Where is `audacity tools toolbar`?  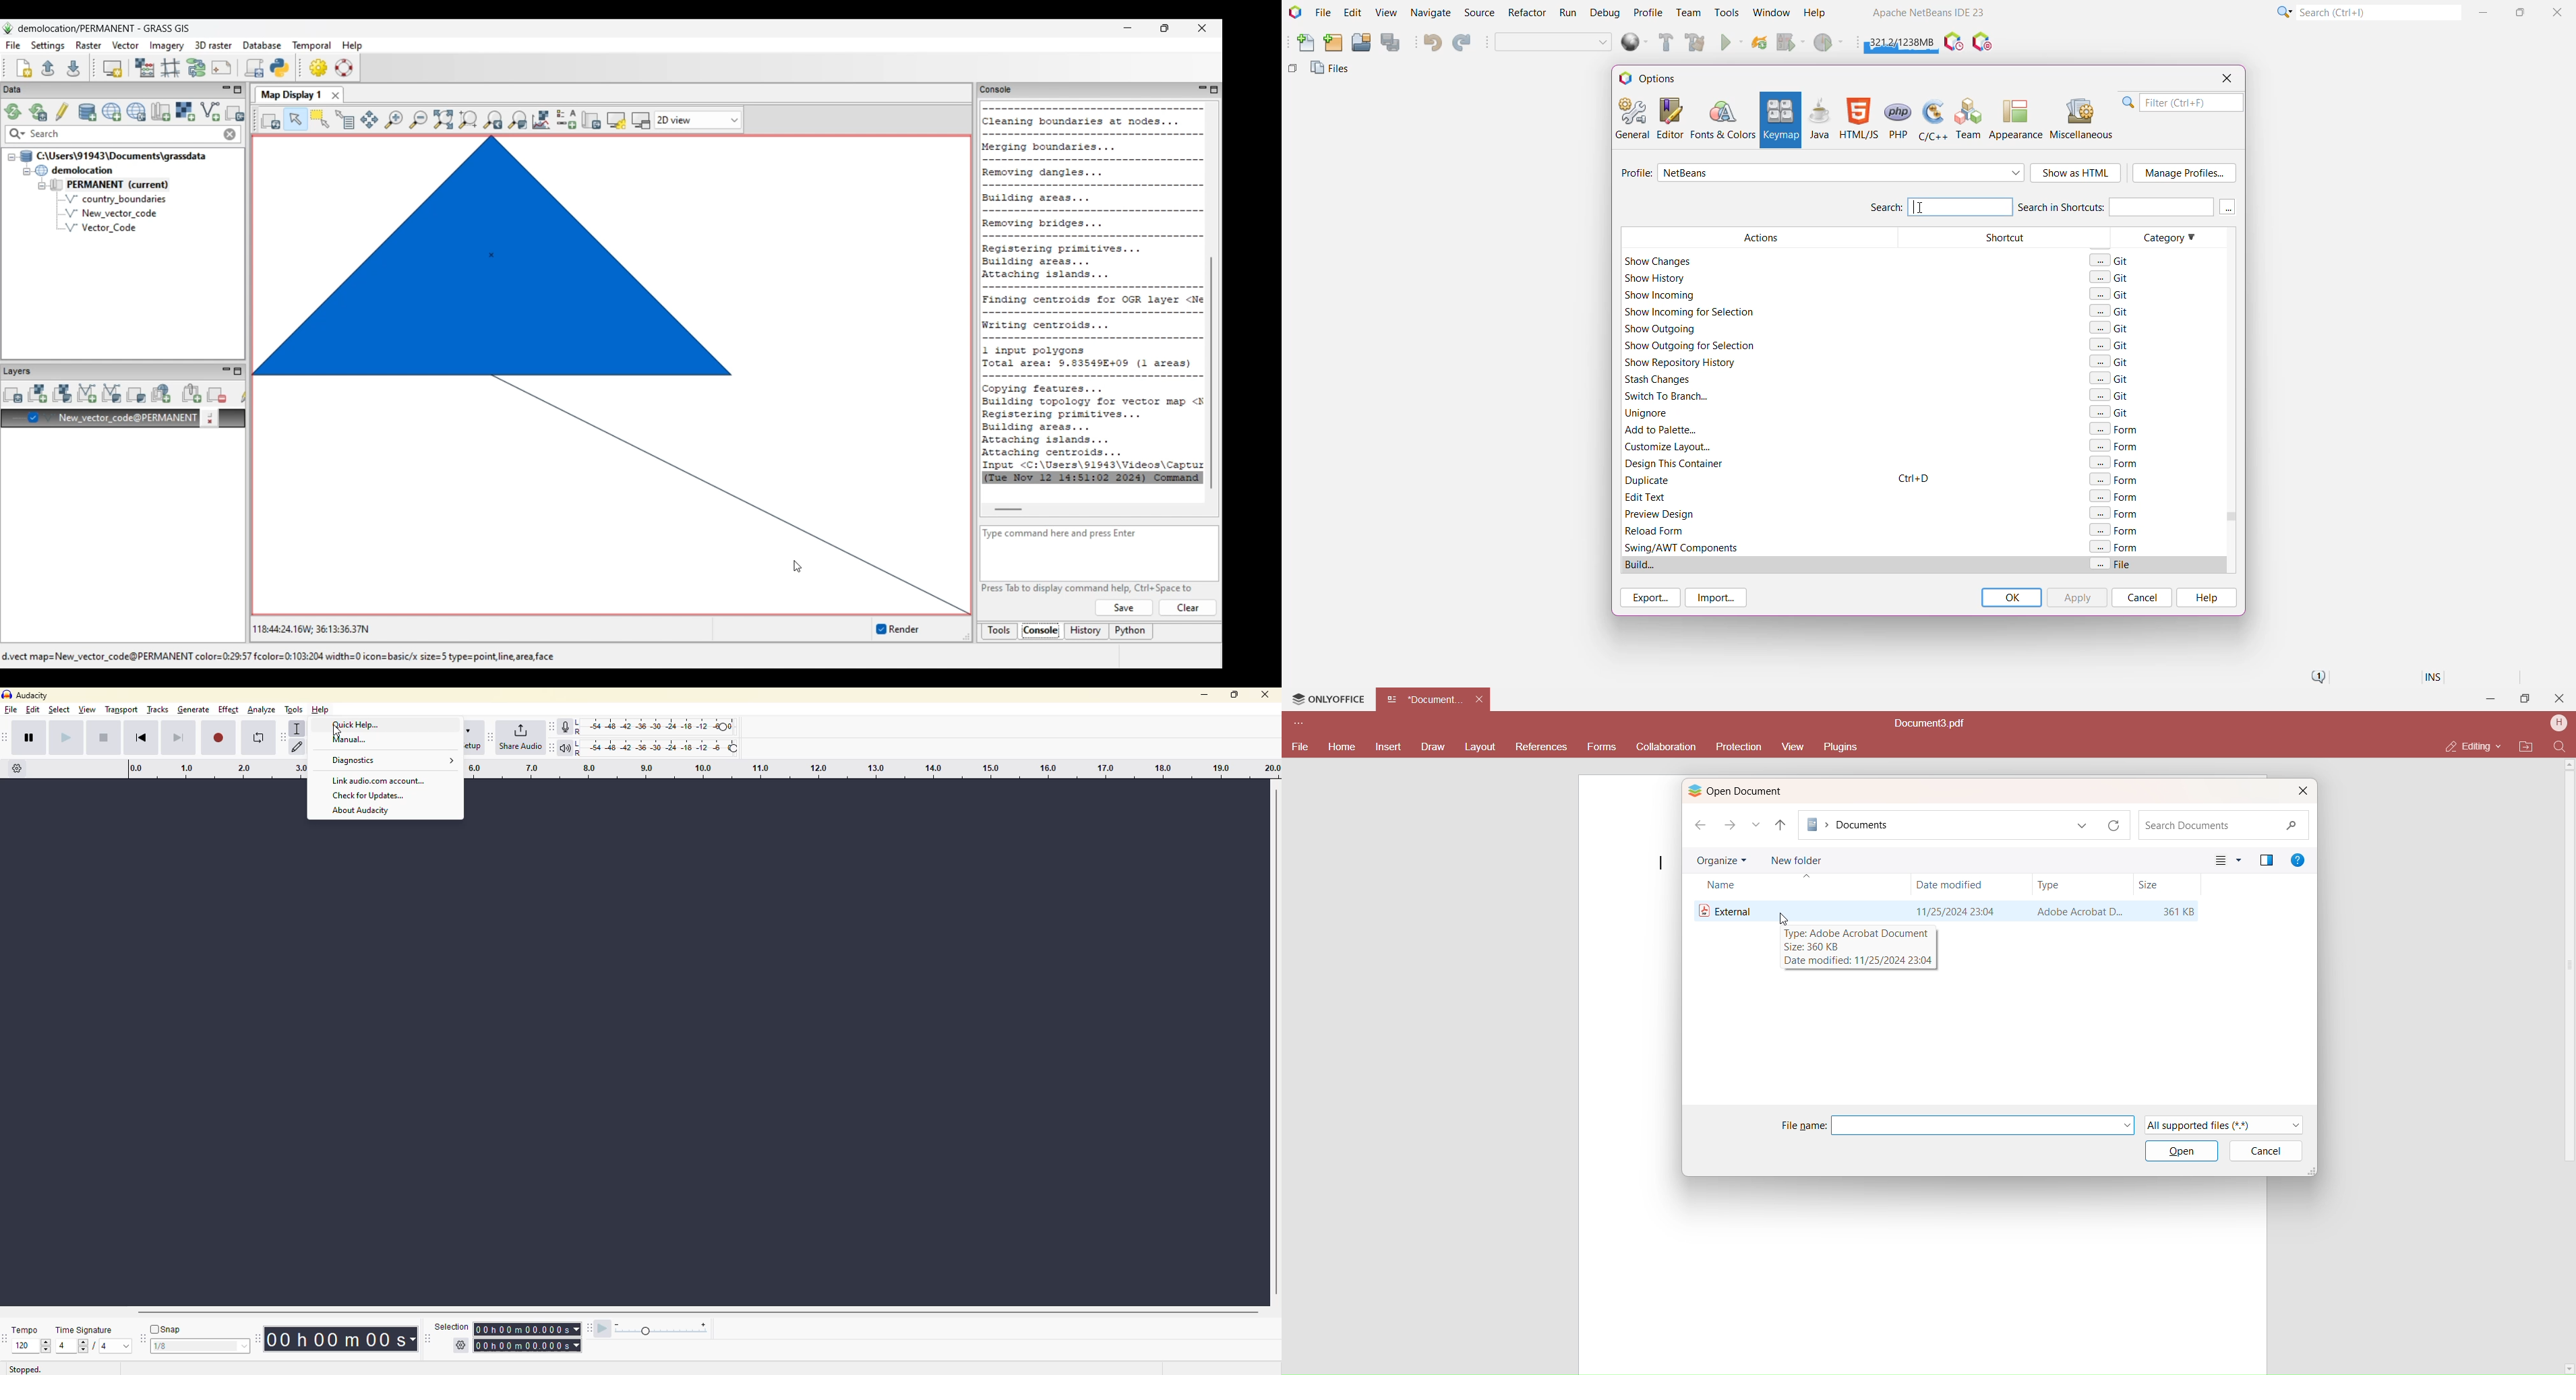 audacity tools toolbar is located at coordinates (281, 736).